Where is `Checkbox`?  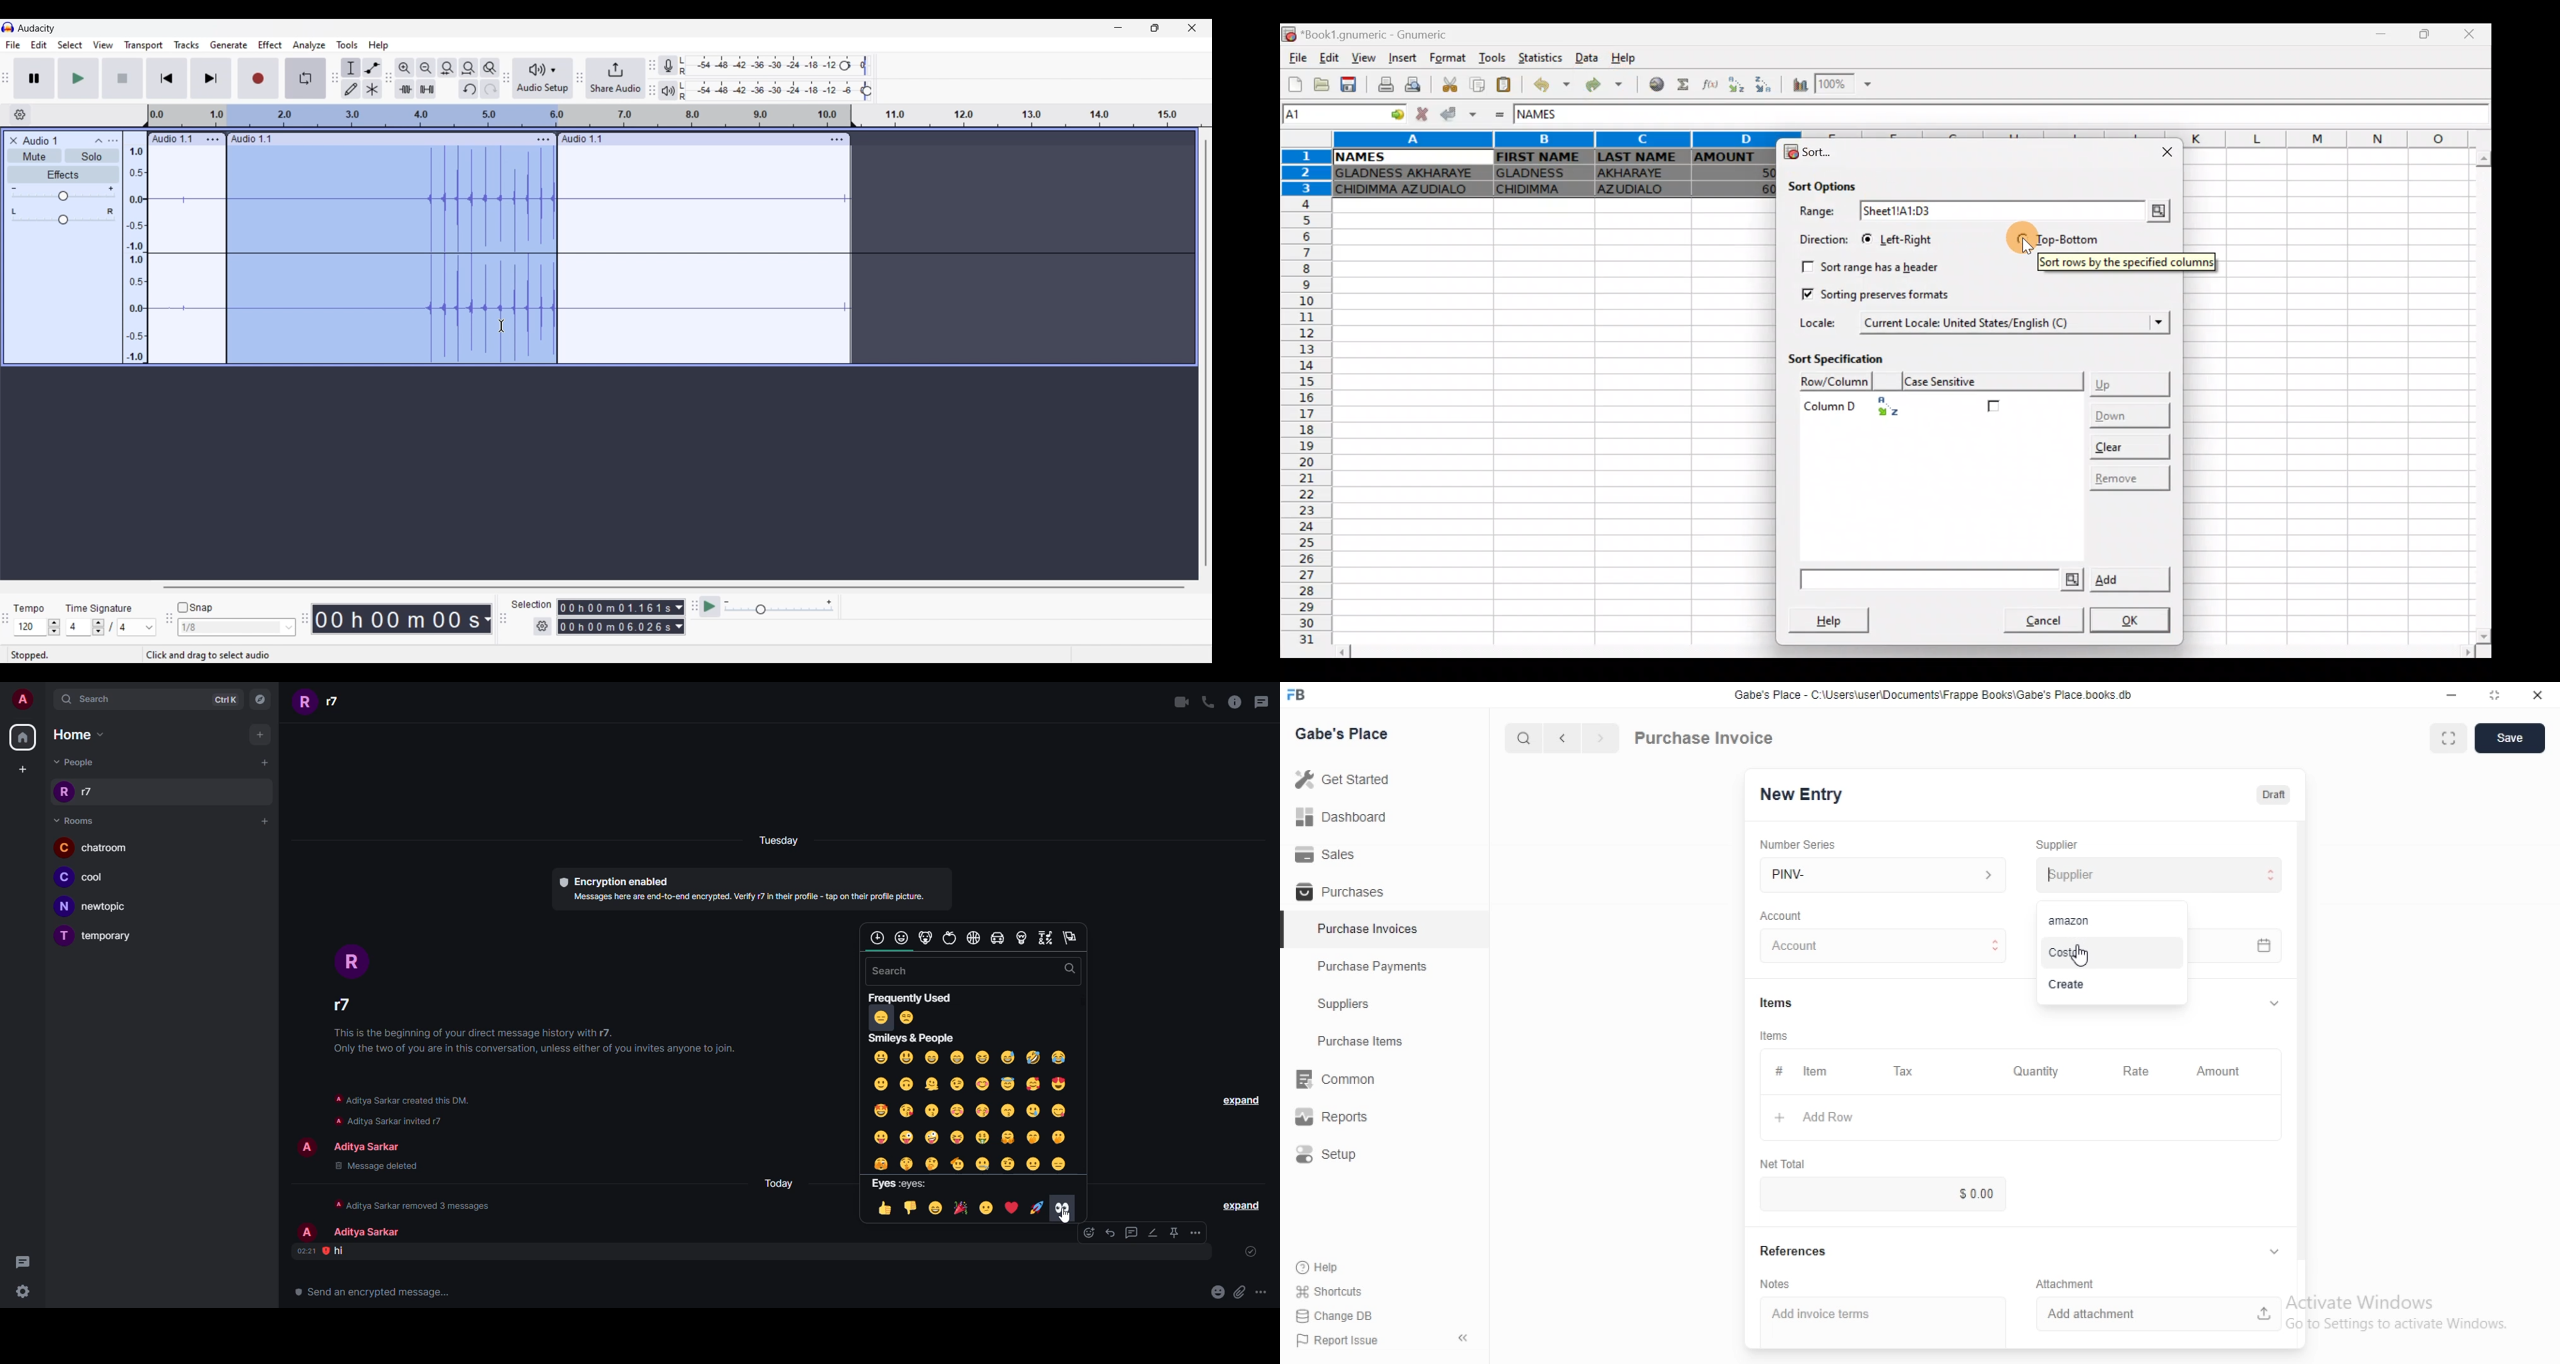
Checkbox is located at coordinates (1994, 409).